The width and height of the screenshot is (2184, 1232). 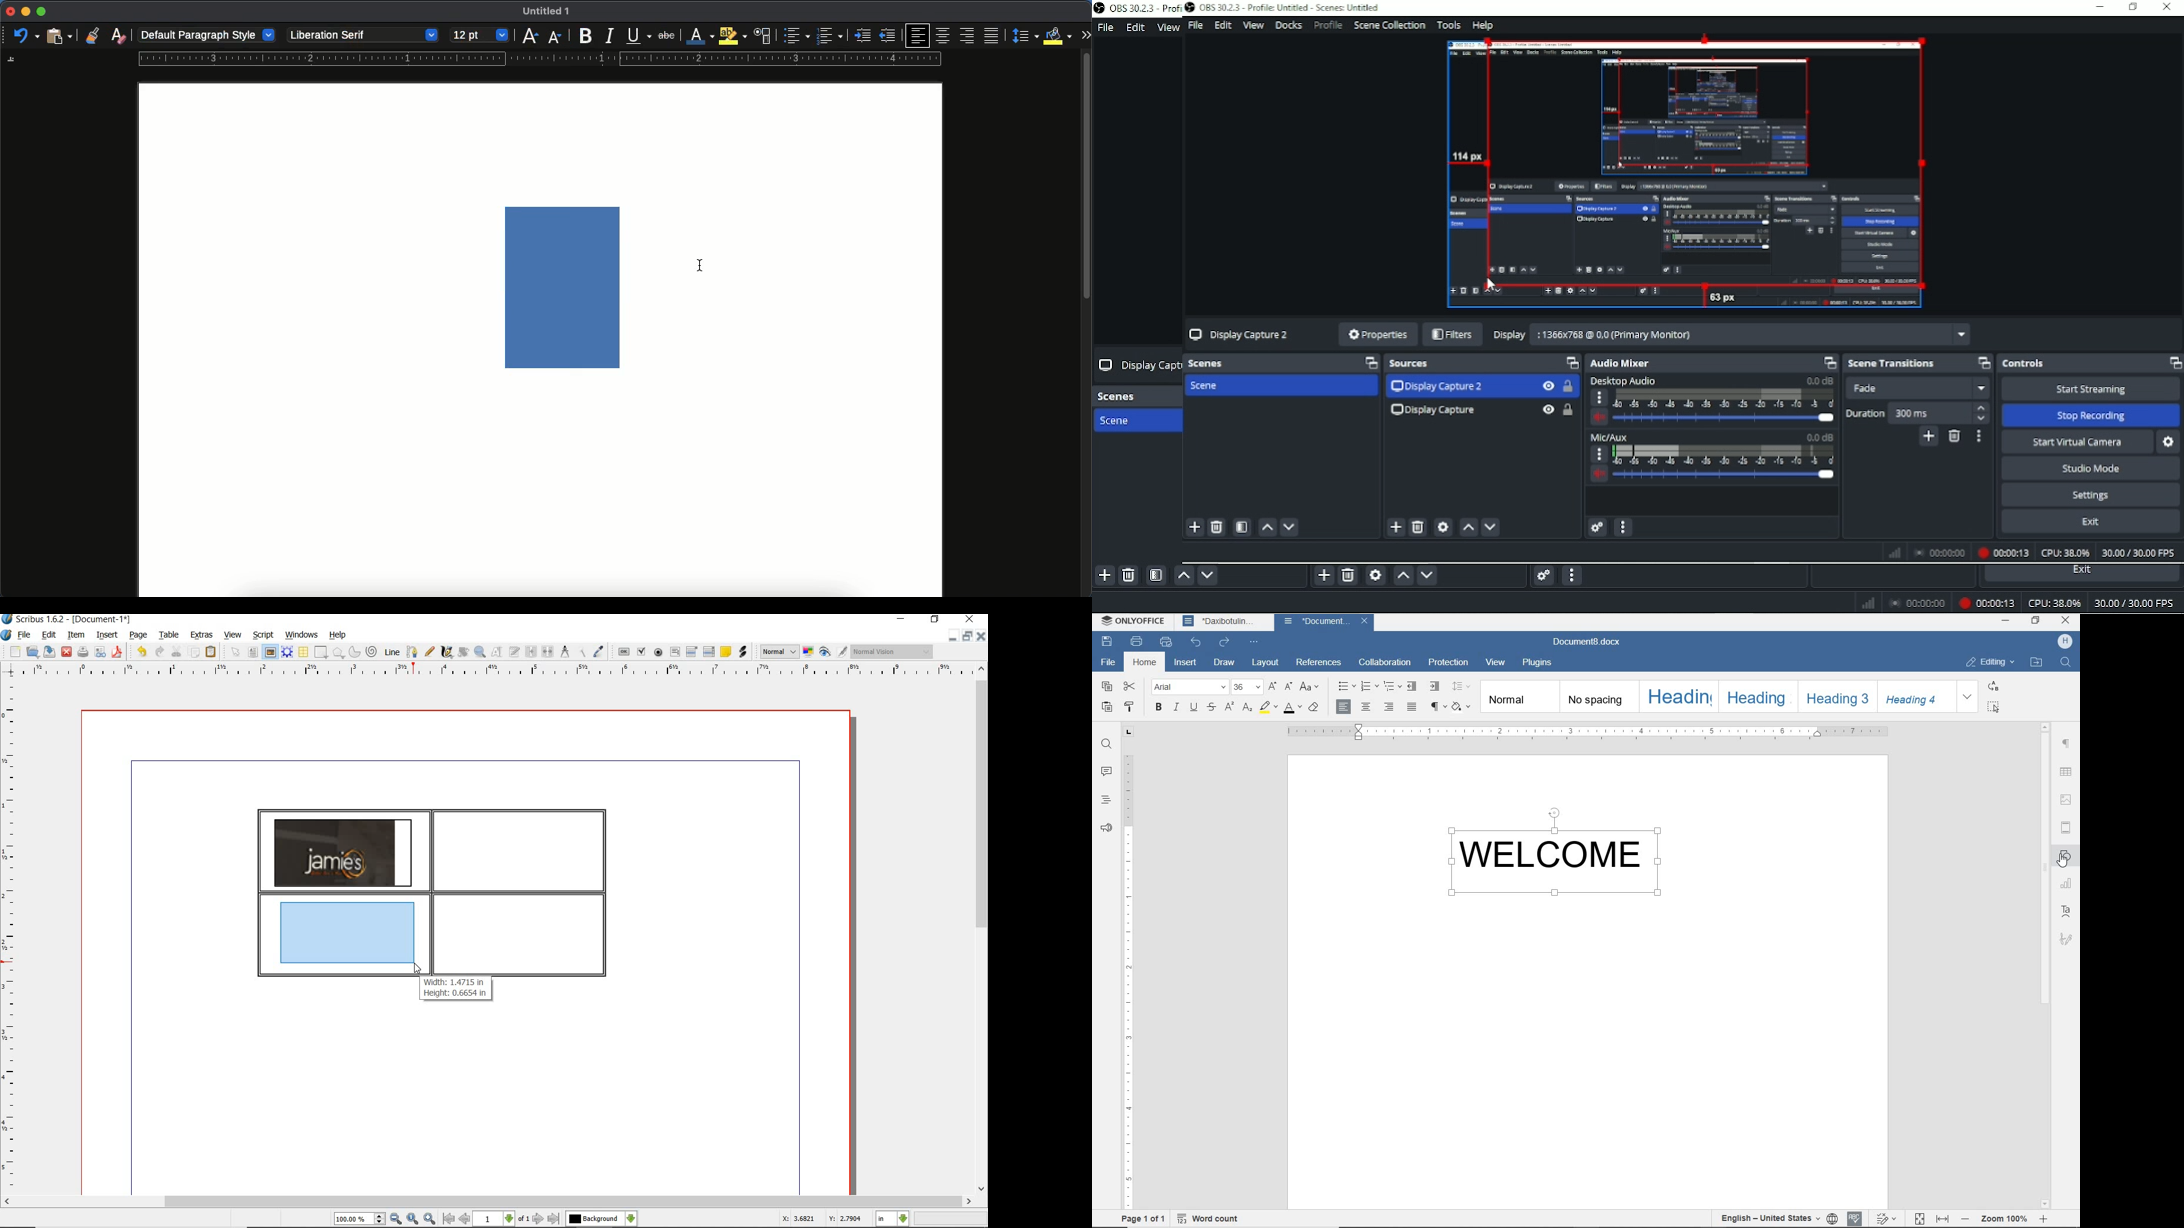 What do you see at coordinates (41, 12) in the screenshot?
I see `maximize` at bounding box center [41, 12].